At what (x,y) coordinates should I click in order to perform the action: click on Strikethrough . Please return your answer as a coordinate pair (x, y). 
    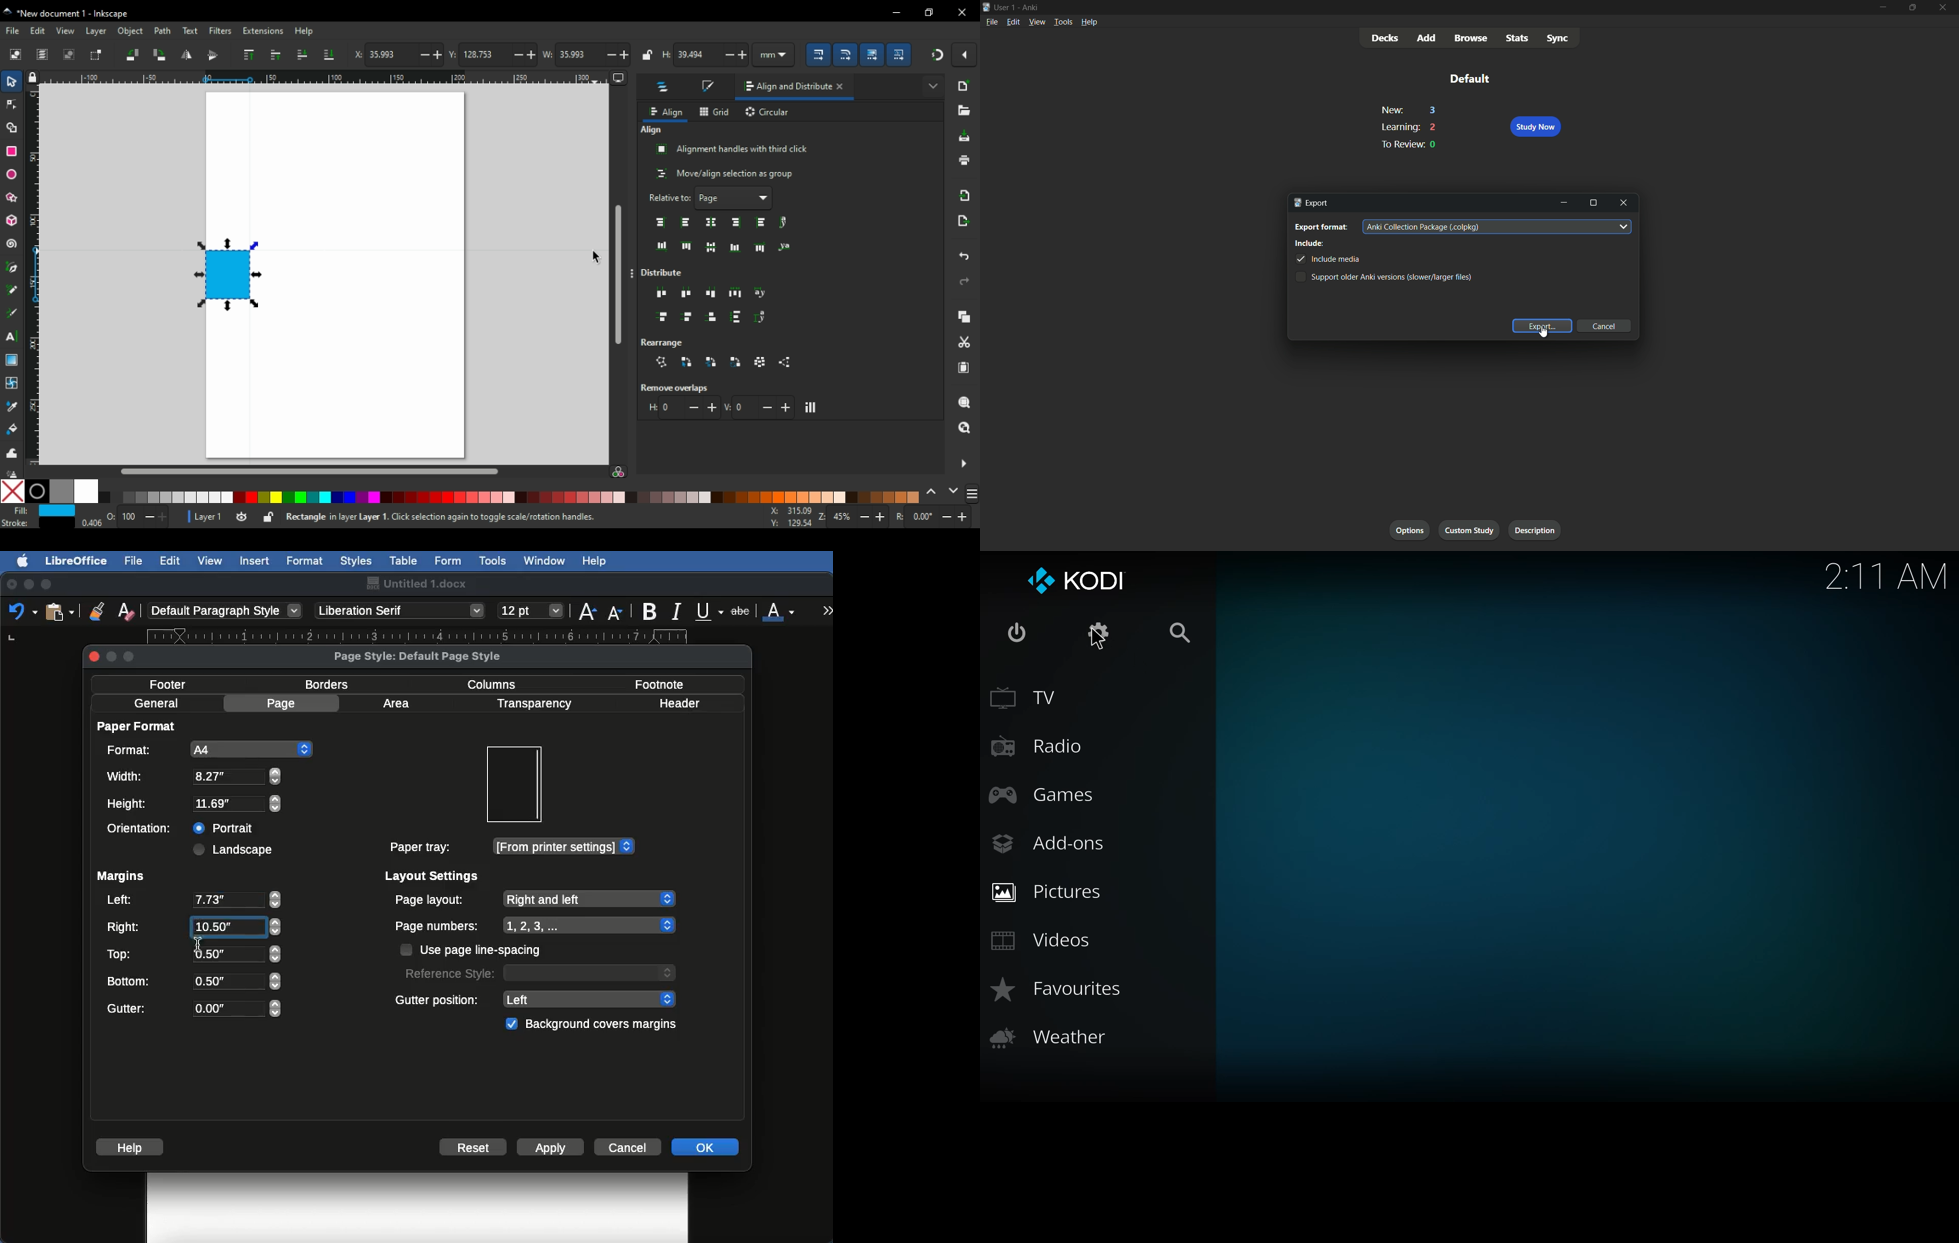
    Looking at the image, I should click on (742, 610).